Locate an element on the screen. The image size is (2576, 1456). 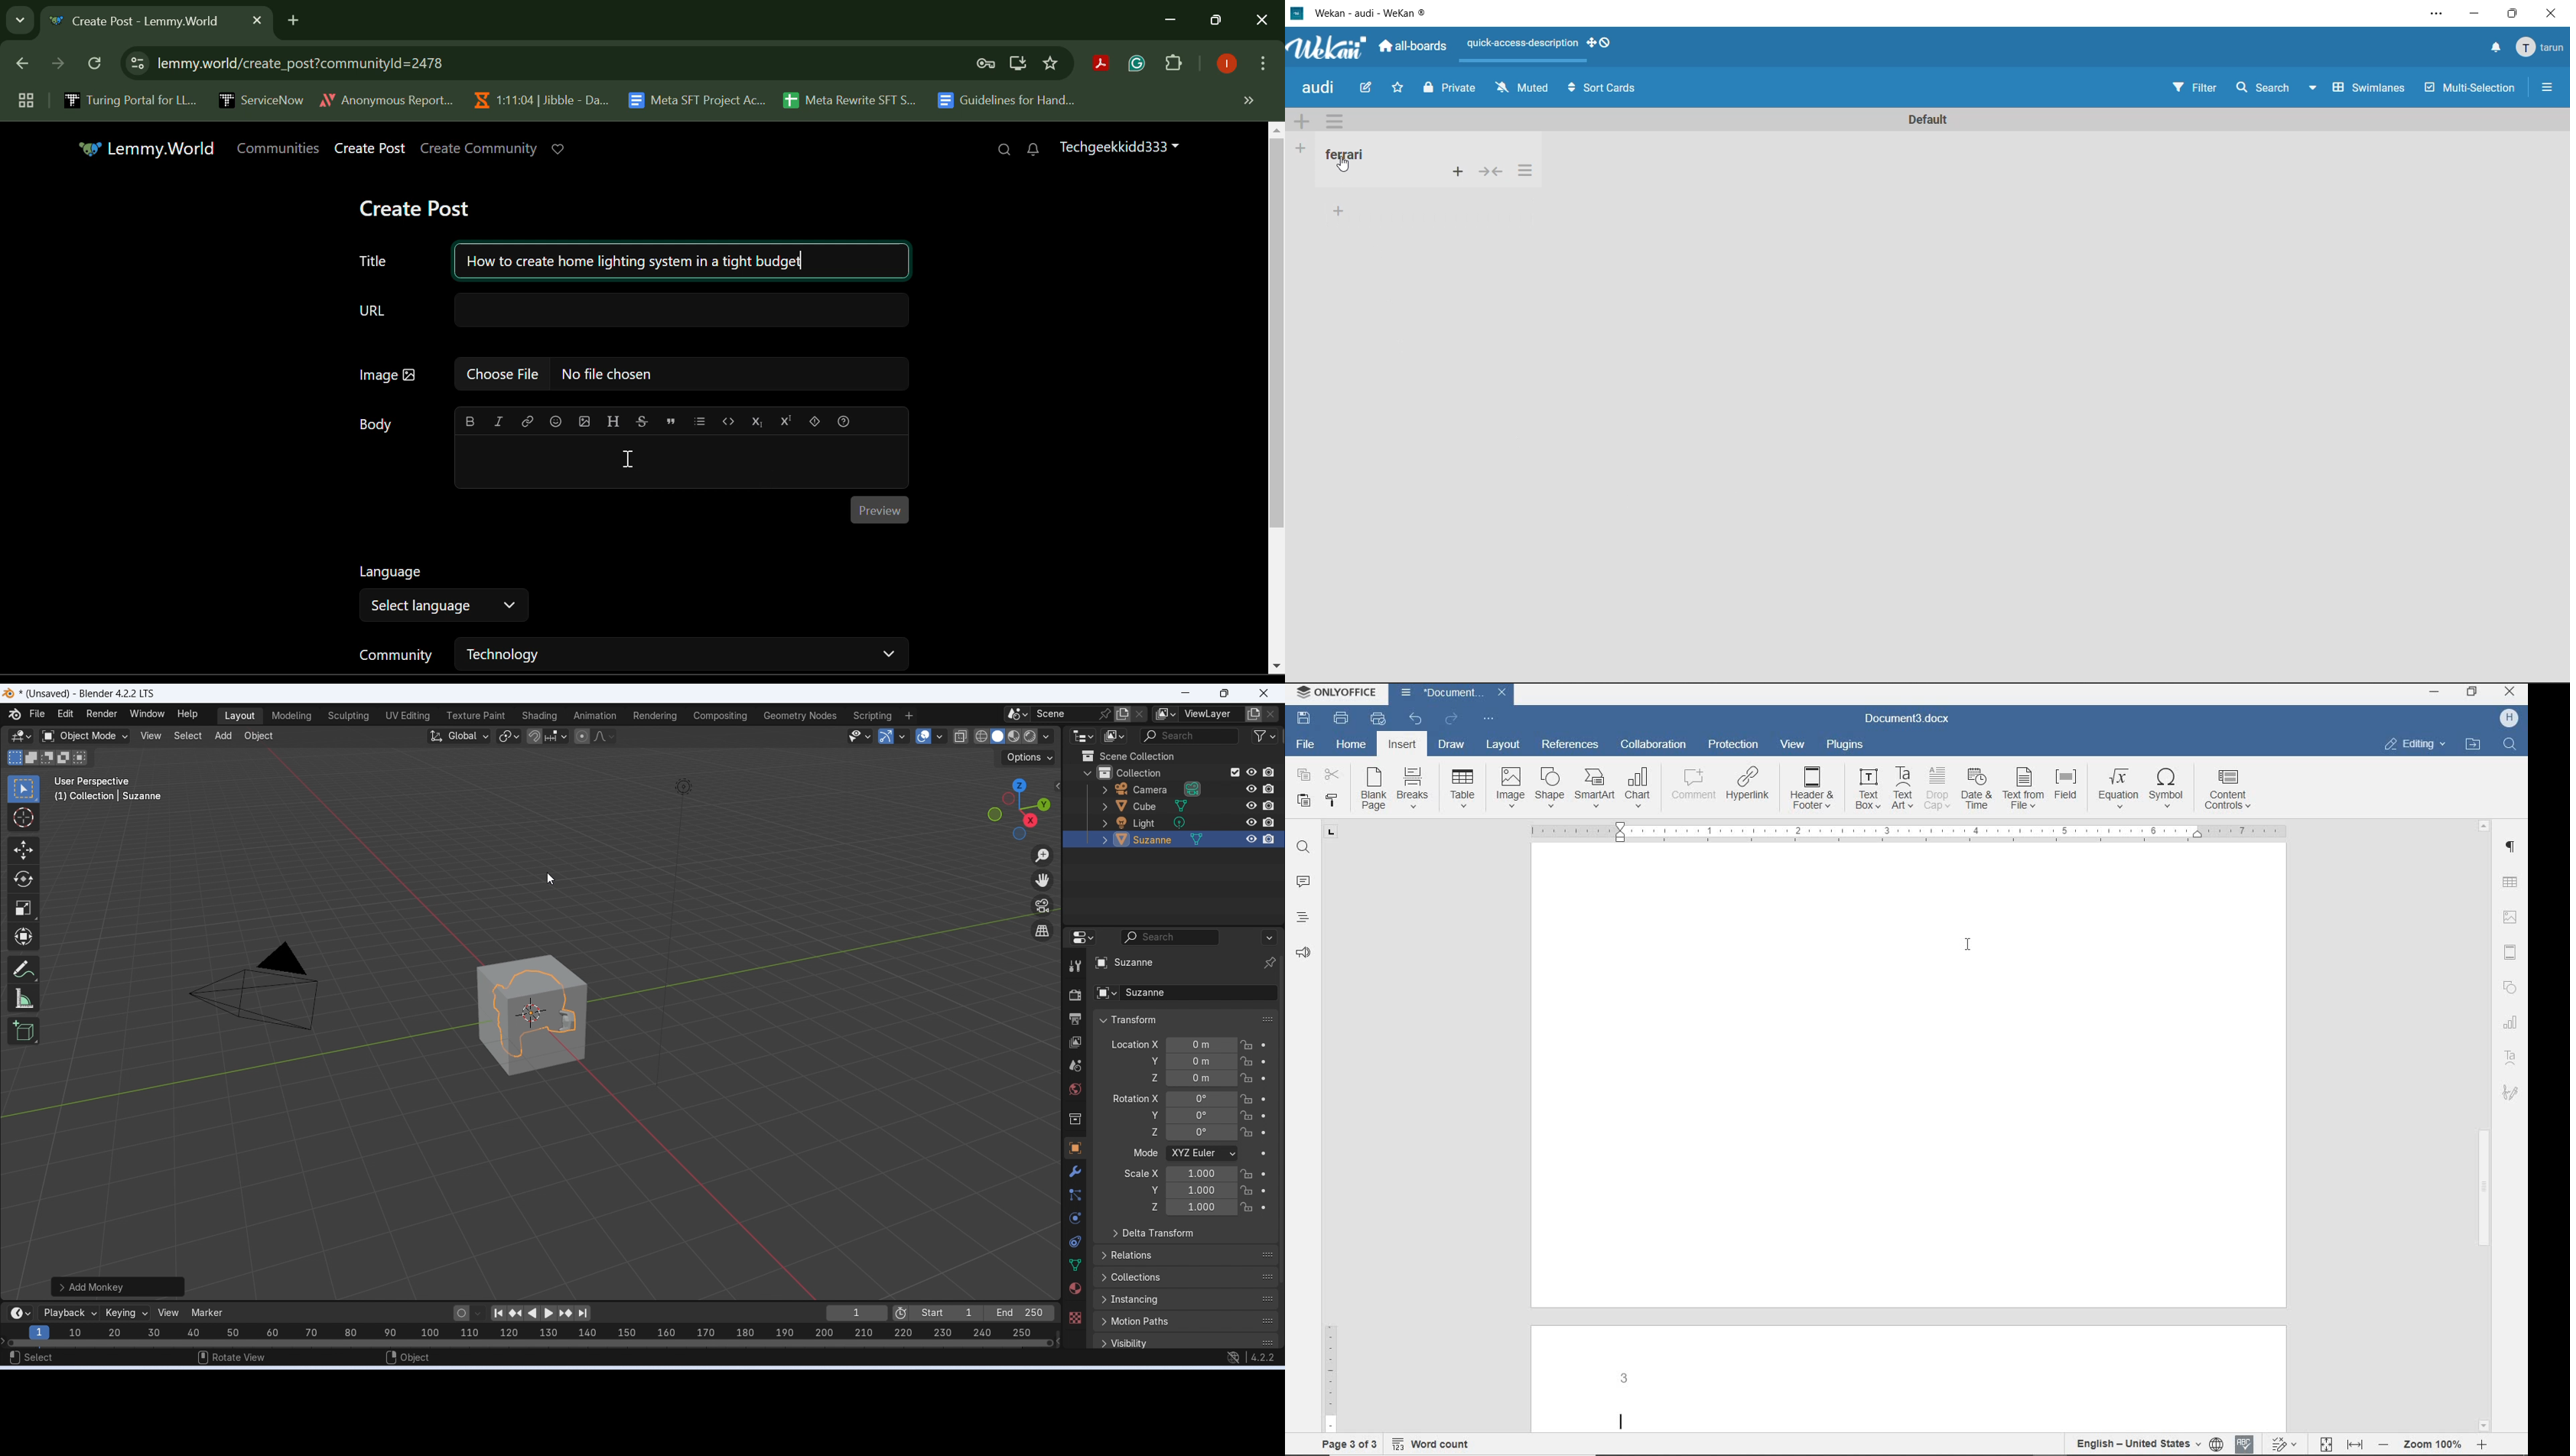
link is located at coordinates (527, 422).